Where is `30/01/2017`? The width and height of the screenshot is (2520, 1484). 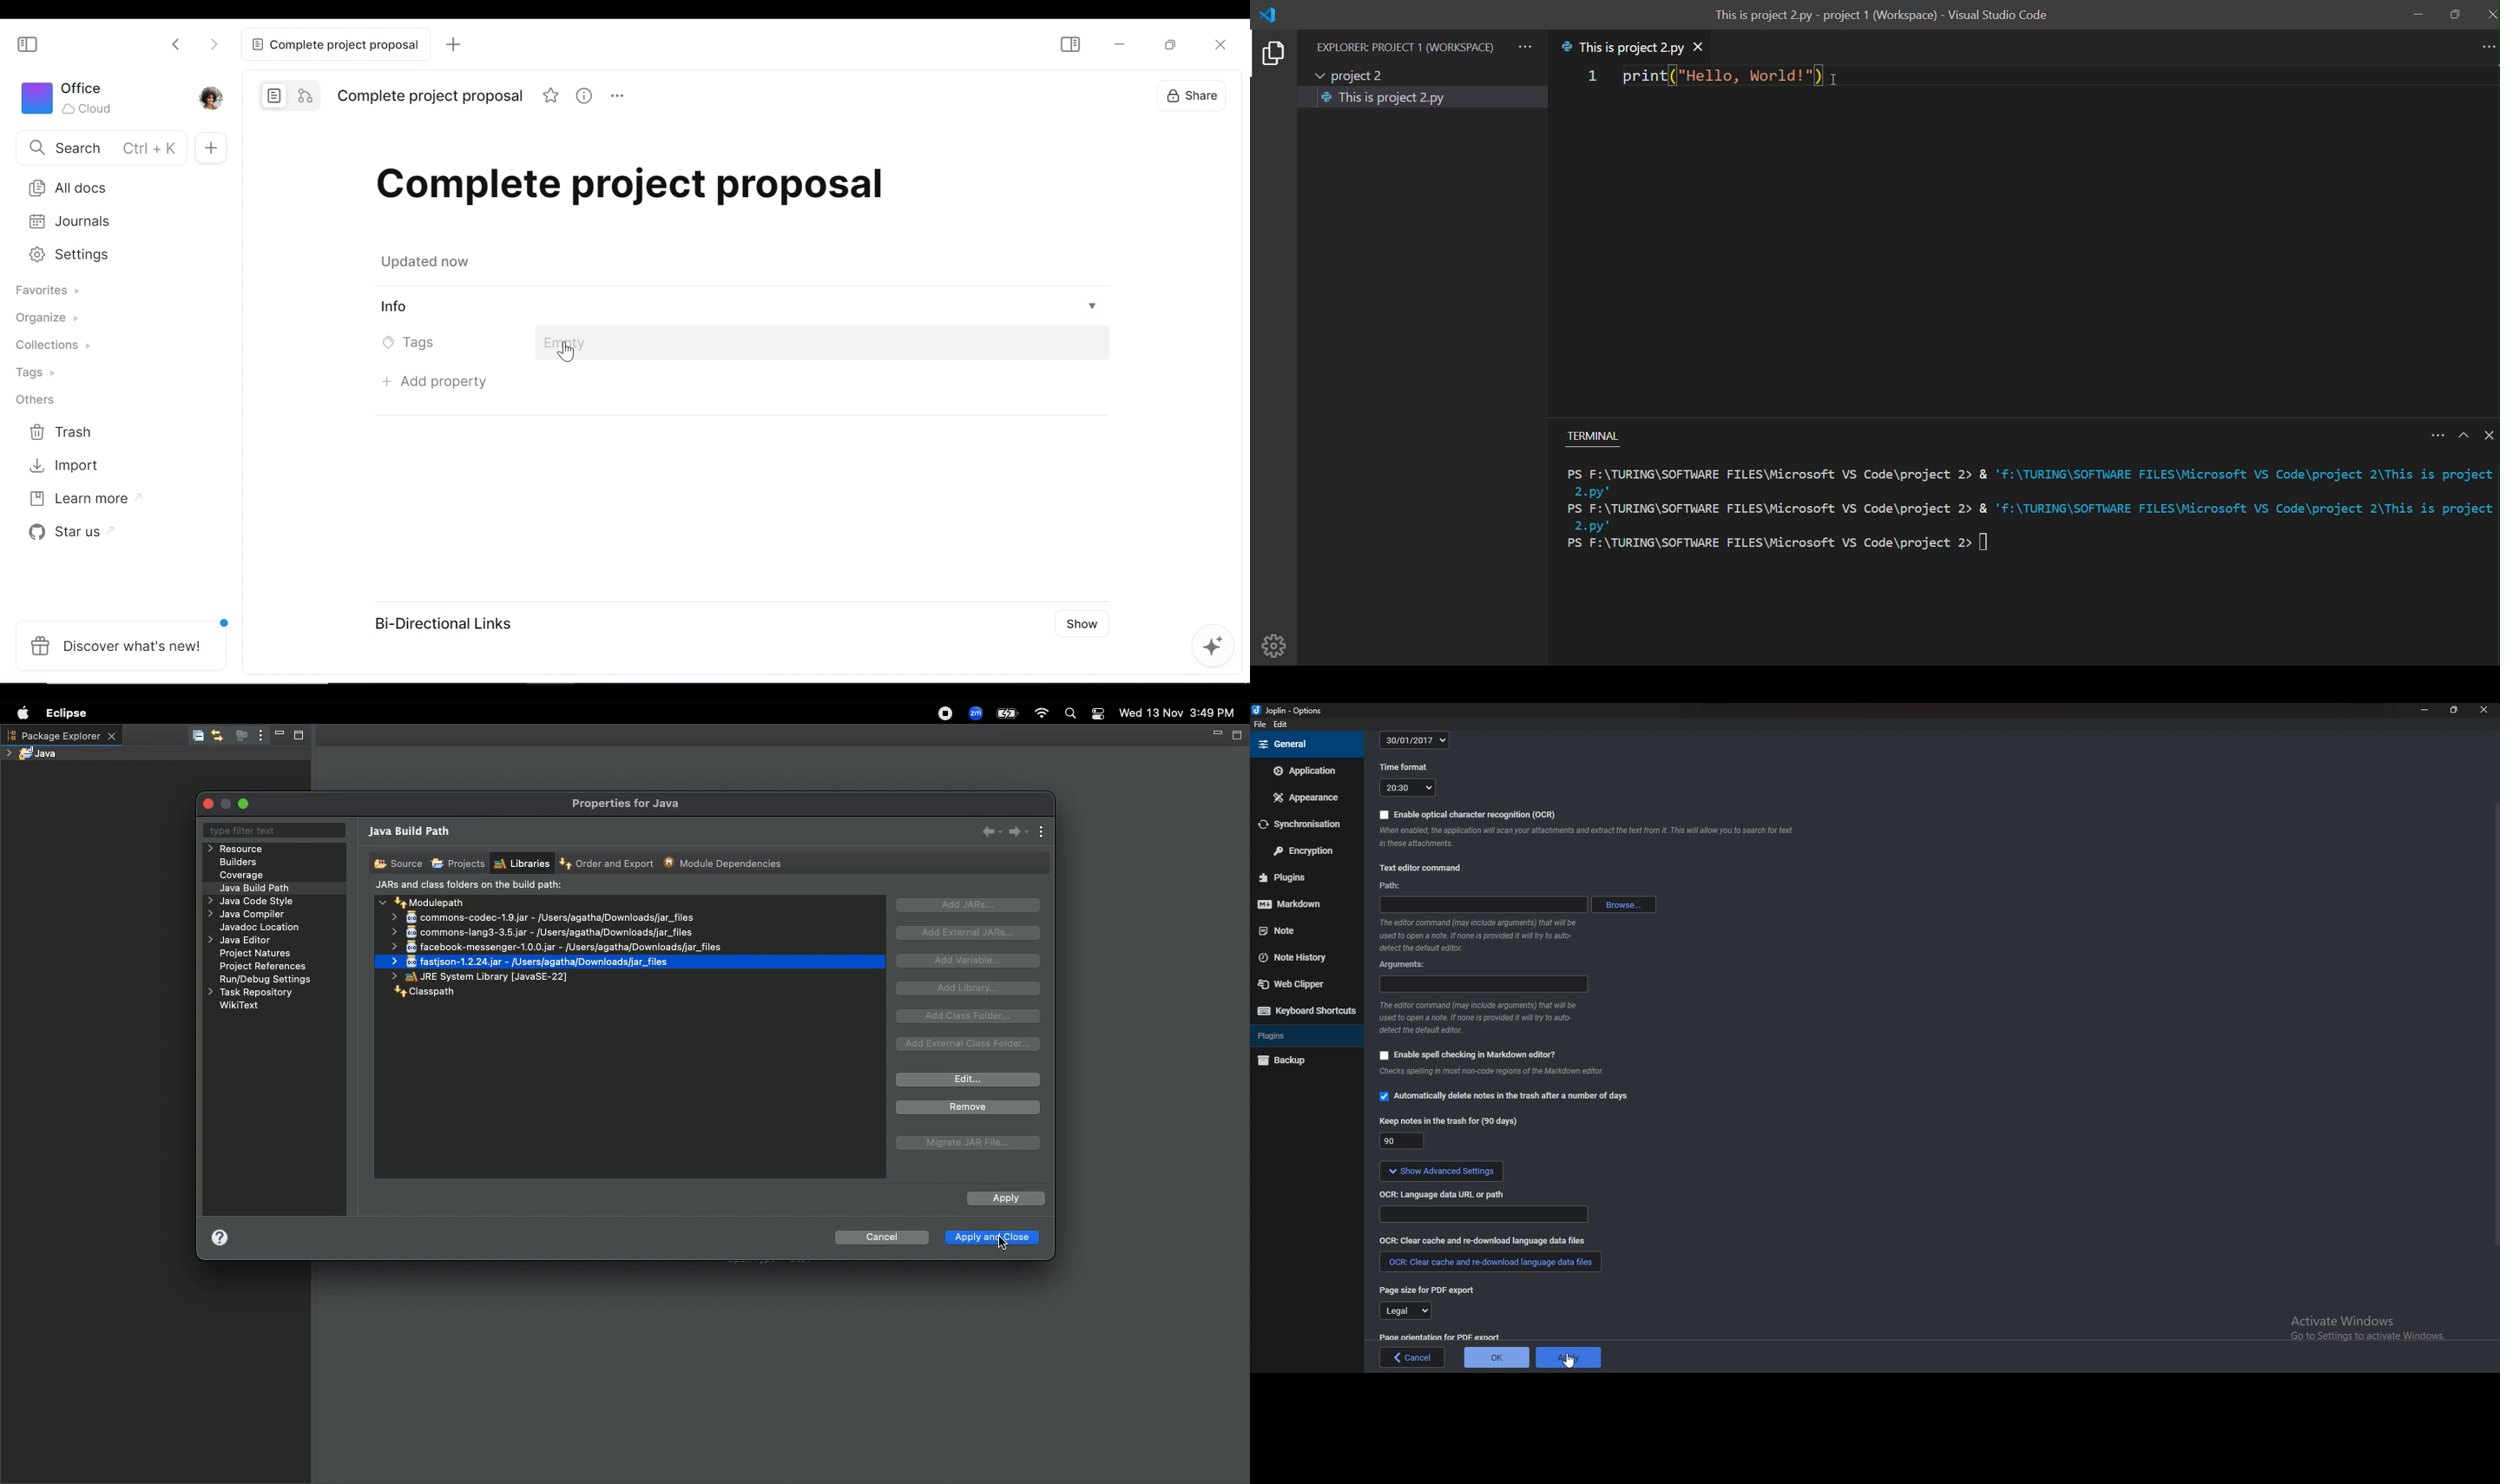
30/01/2017 is located at coordinates (1417, 739).